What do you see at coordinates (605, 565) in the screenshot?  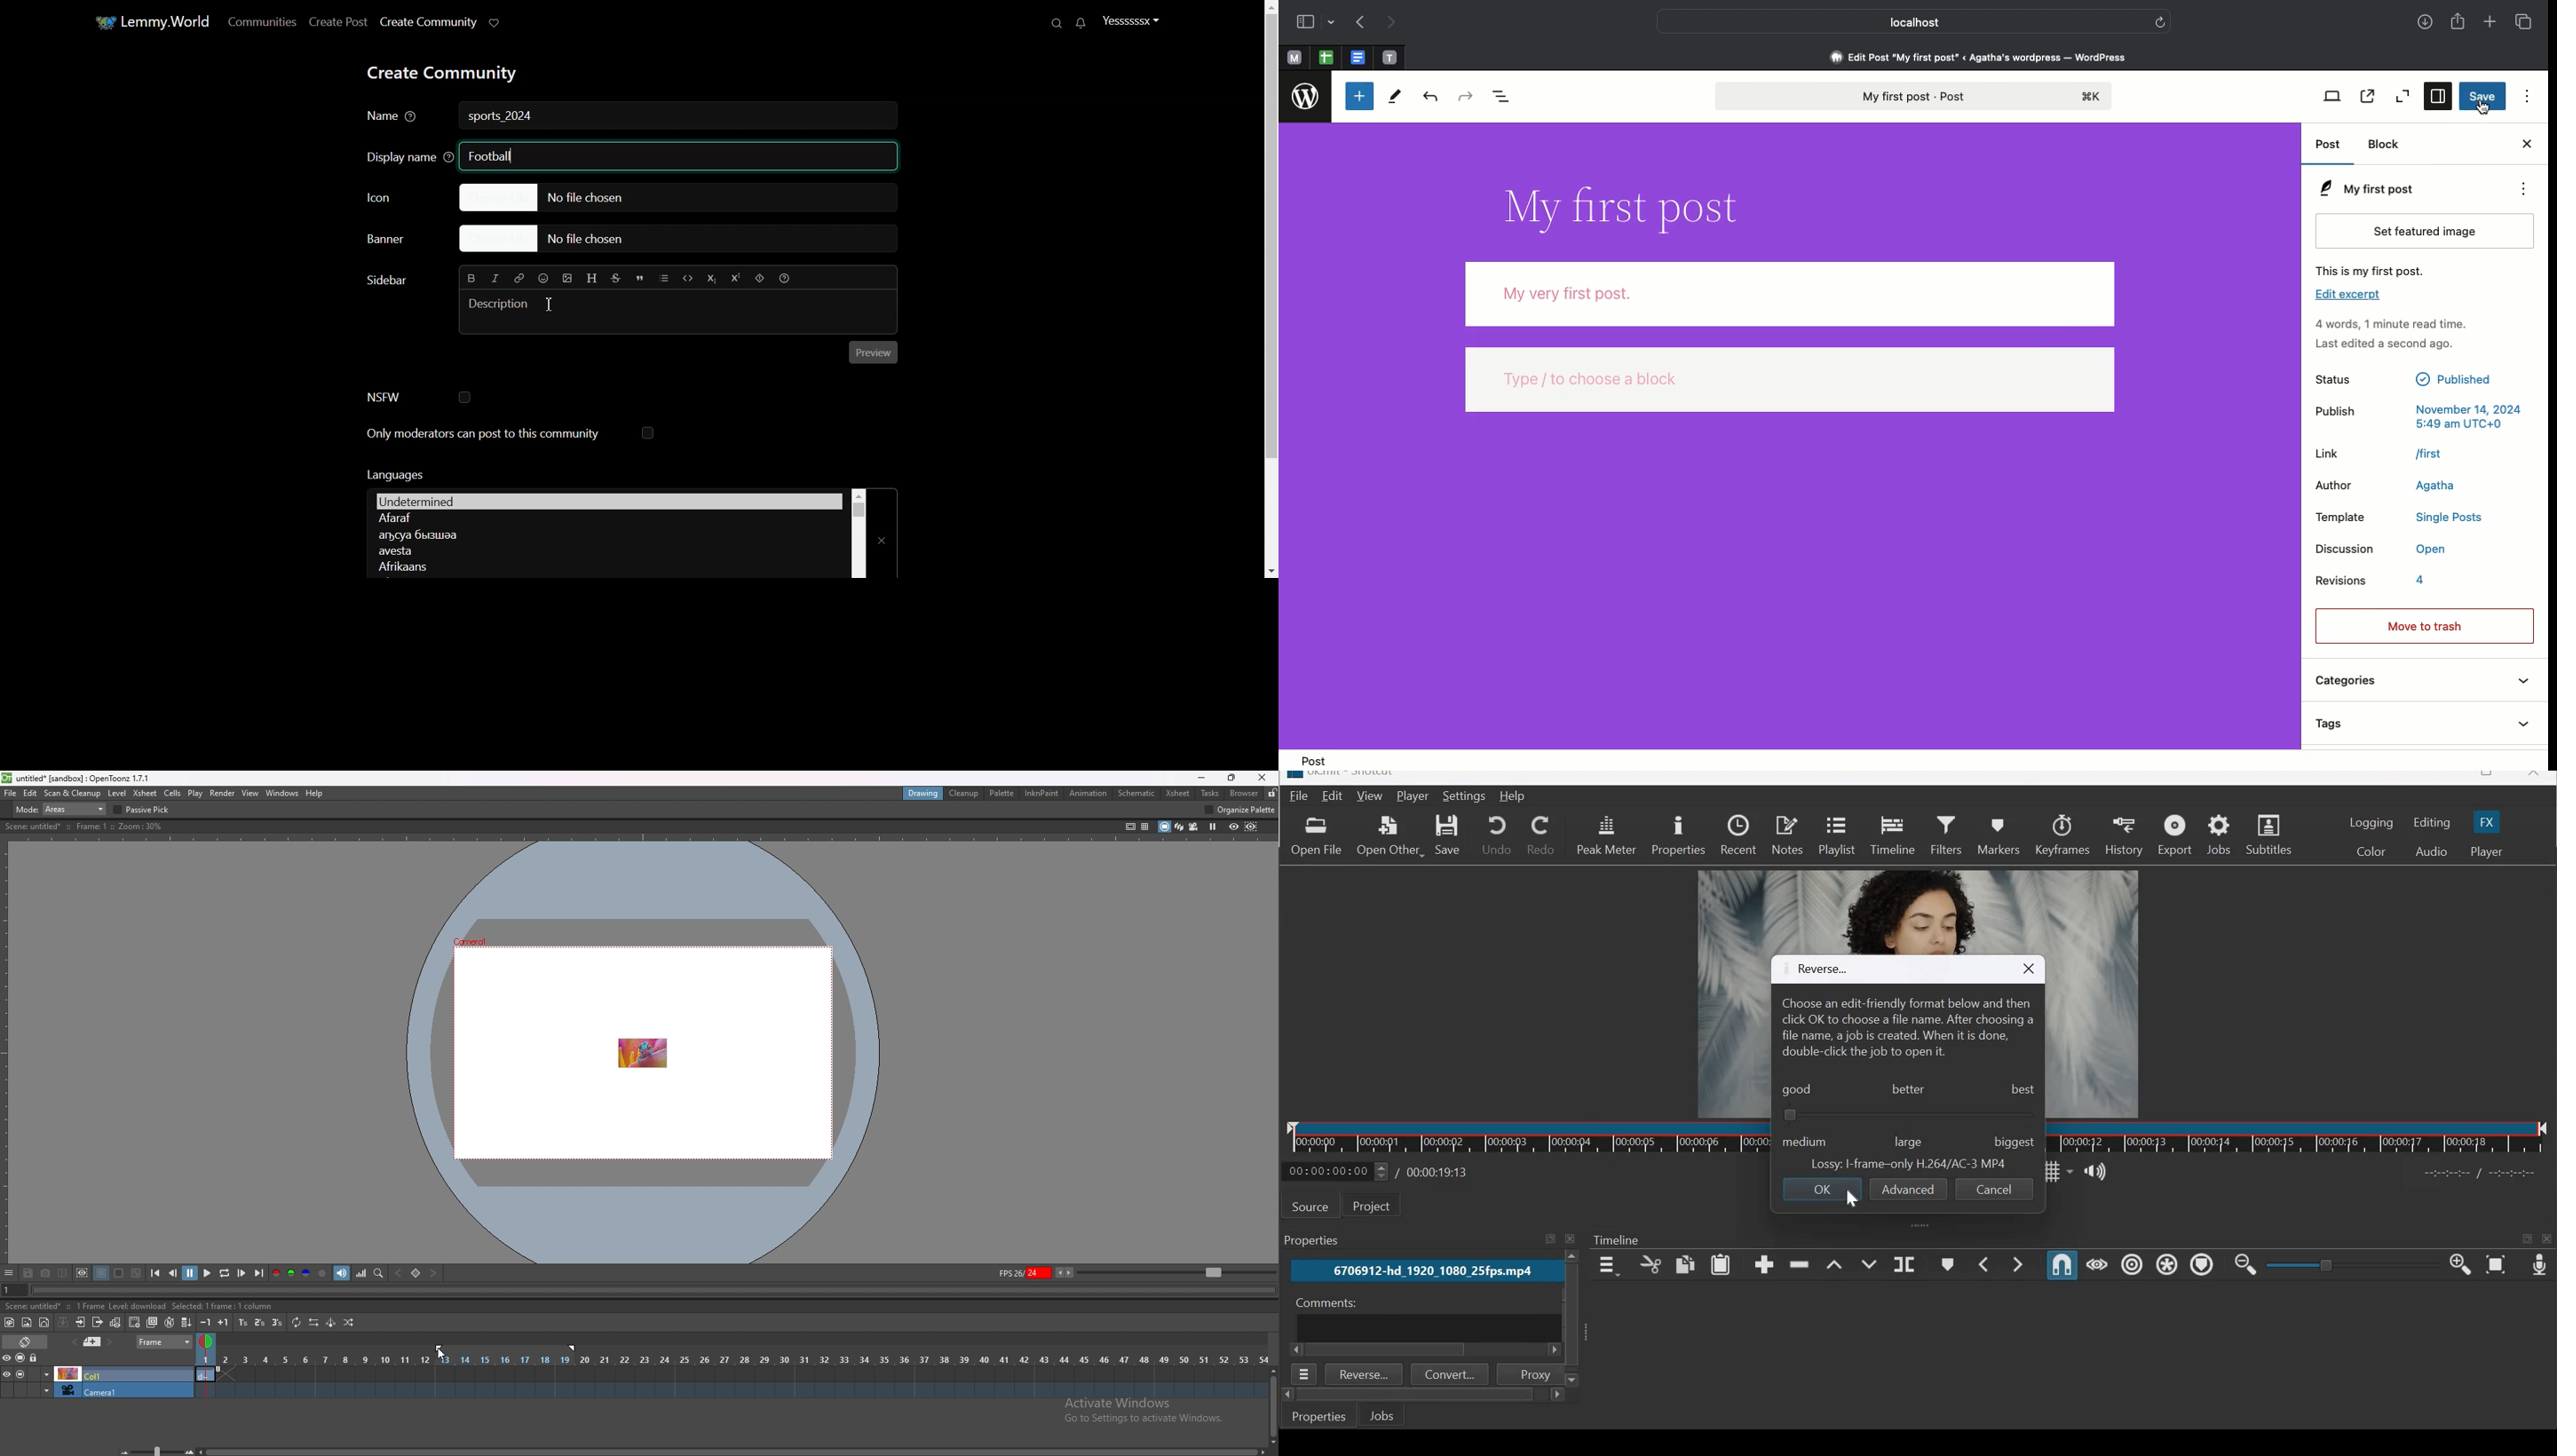 I see `Language` at bounding box center [605, 565].